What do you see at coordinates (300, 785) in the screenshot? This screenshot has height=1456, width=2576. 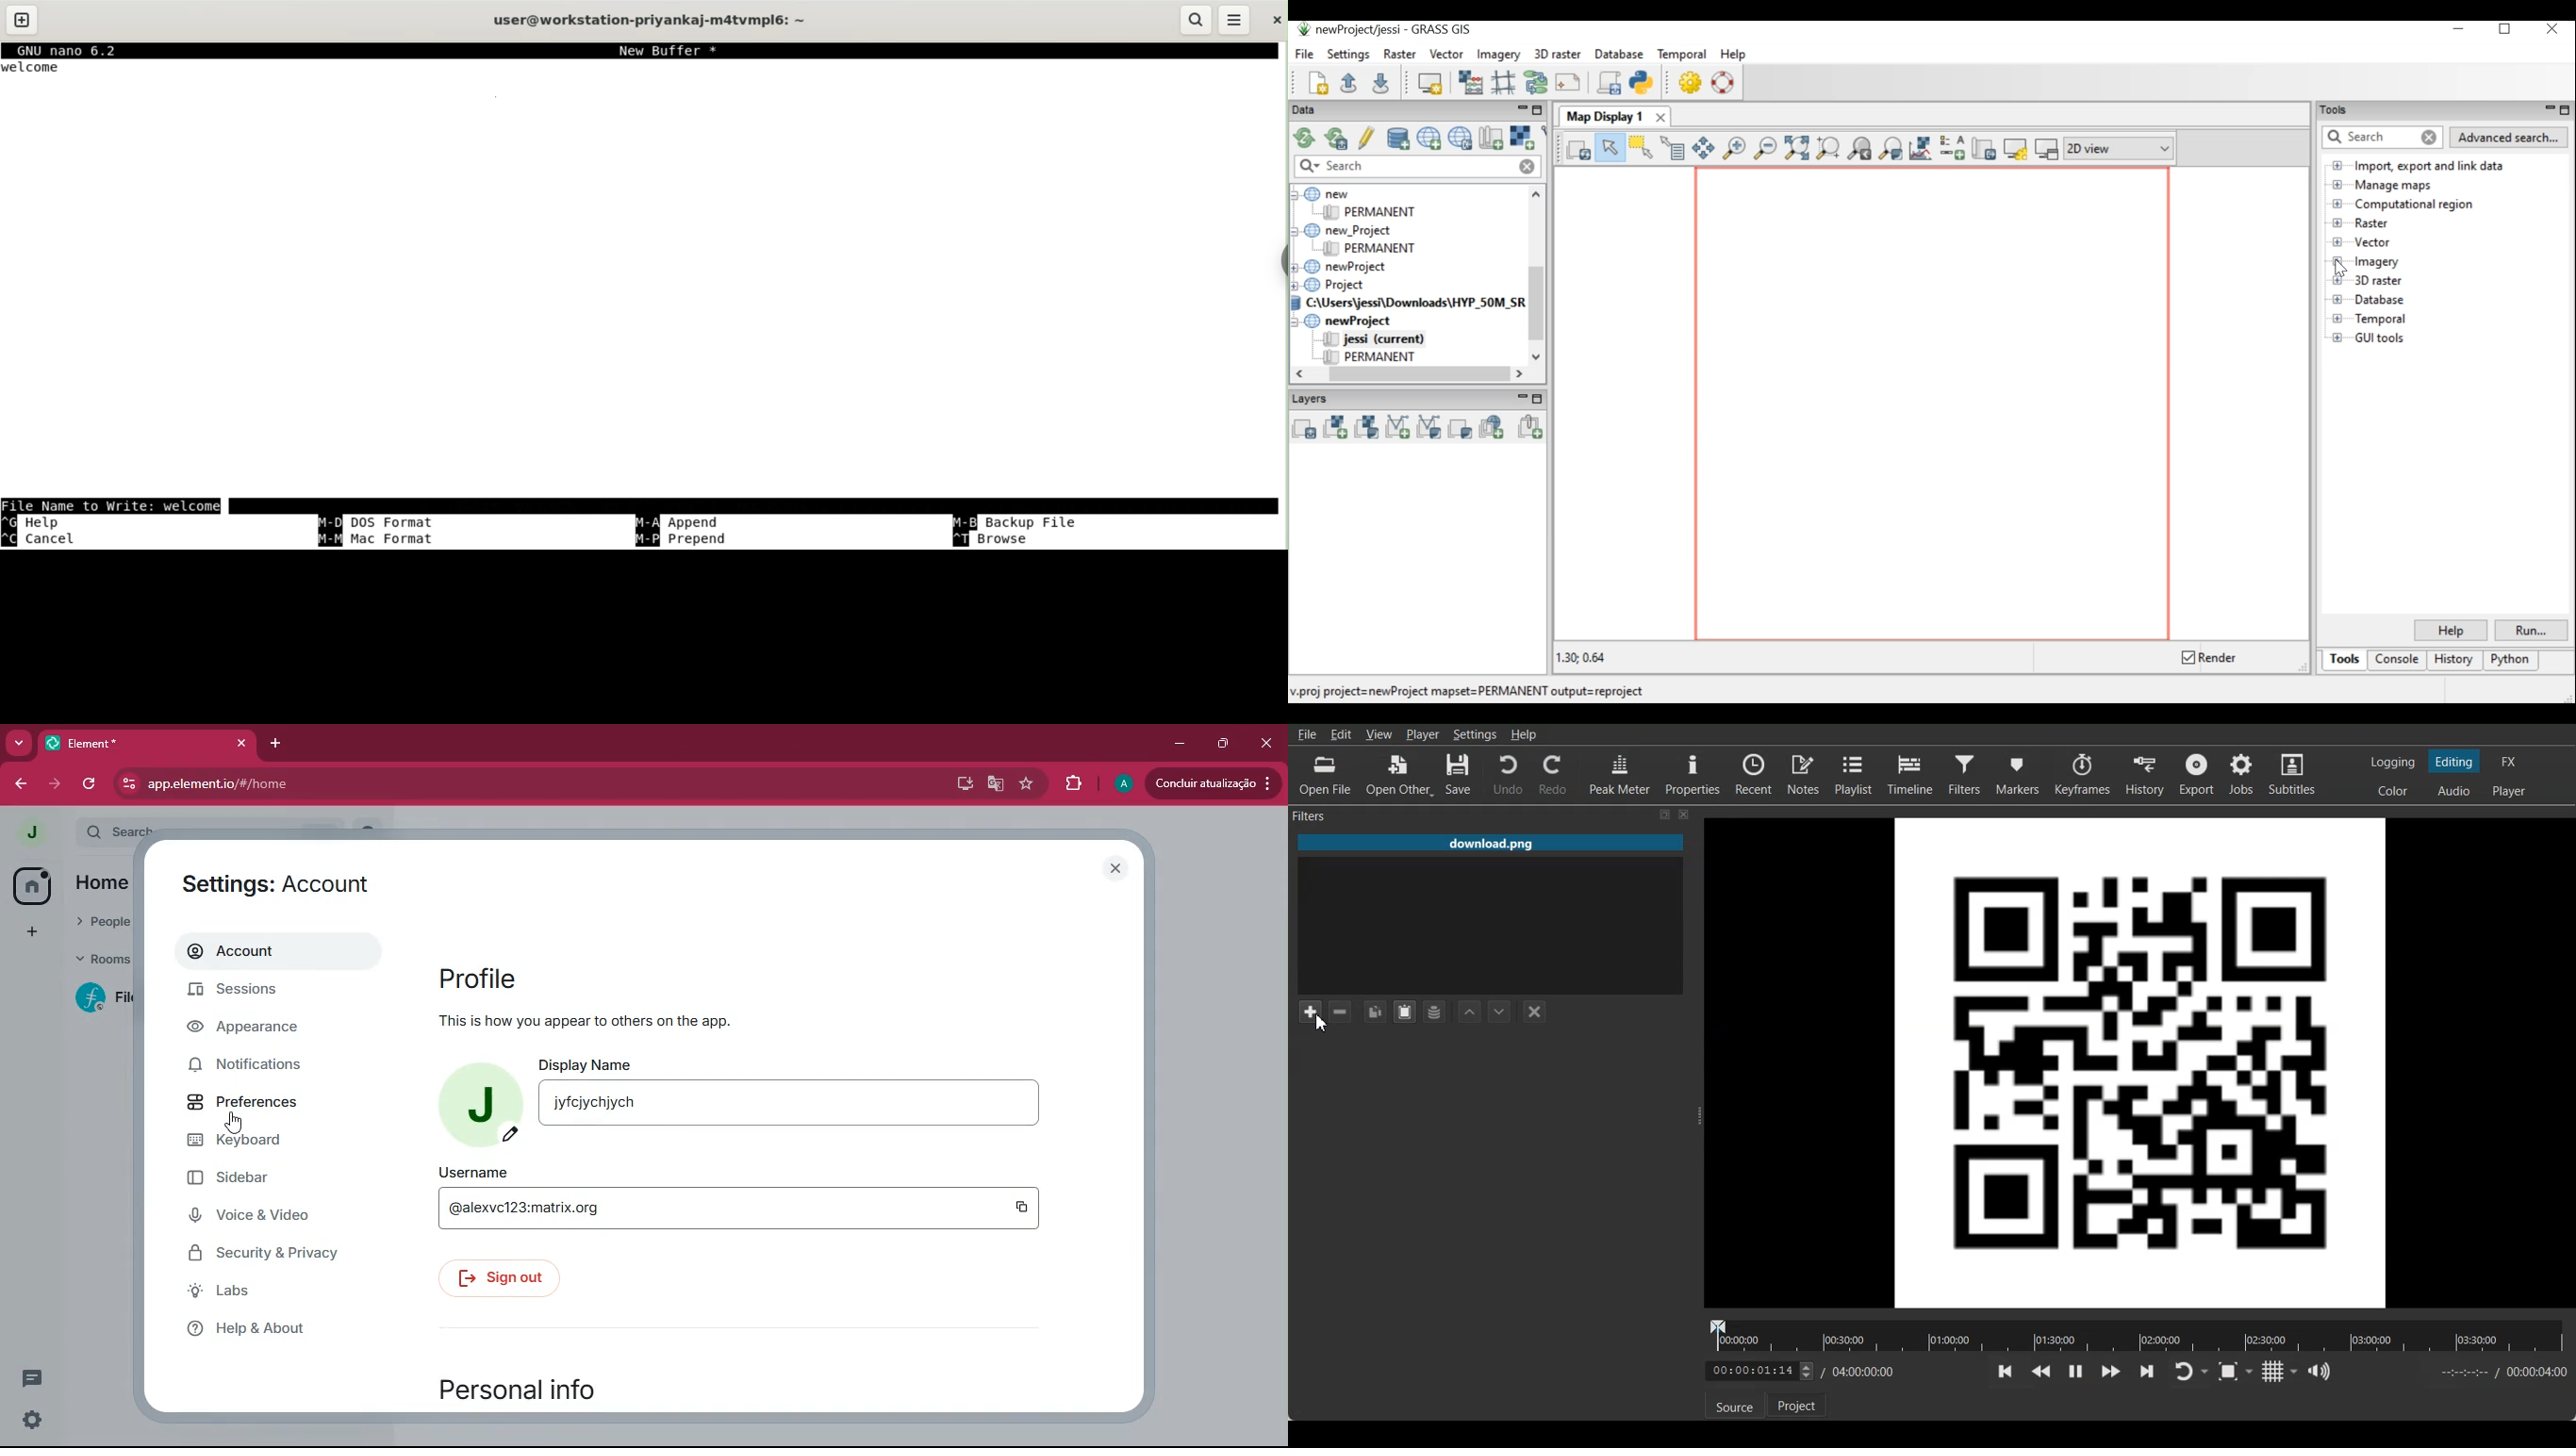 I see `app.element.io/#/home` at bounding box center [300, 785].